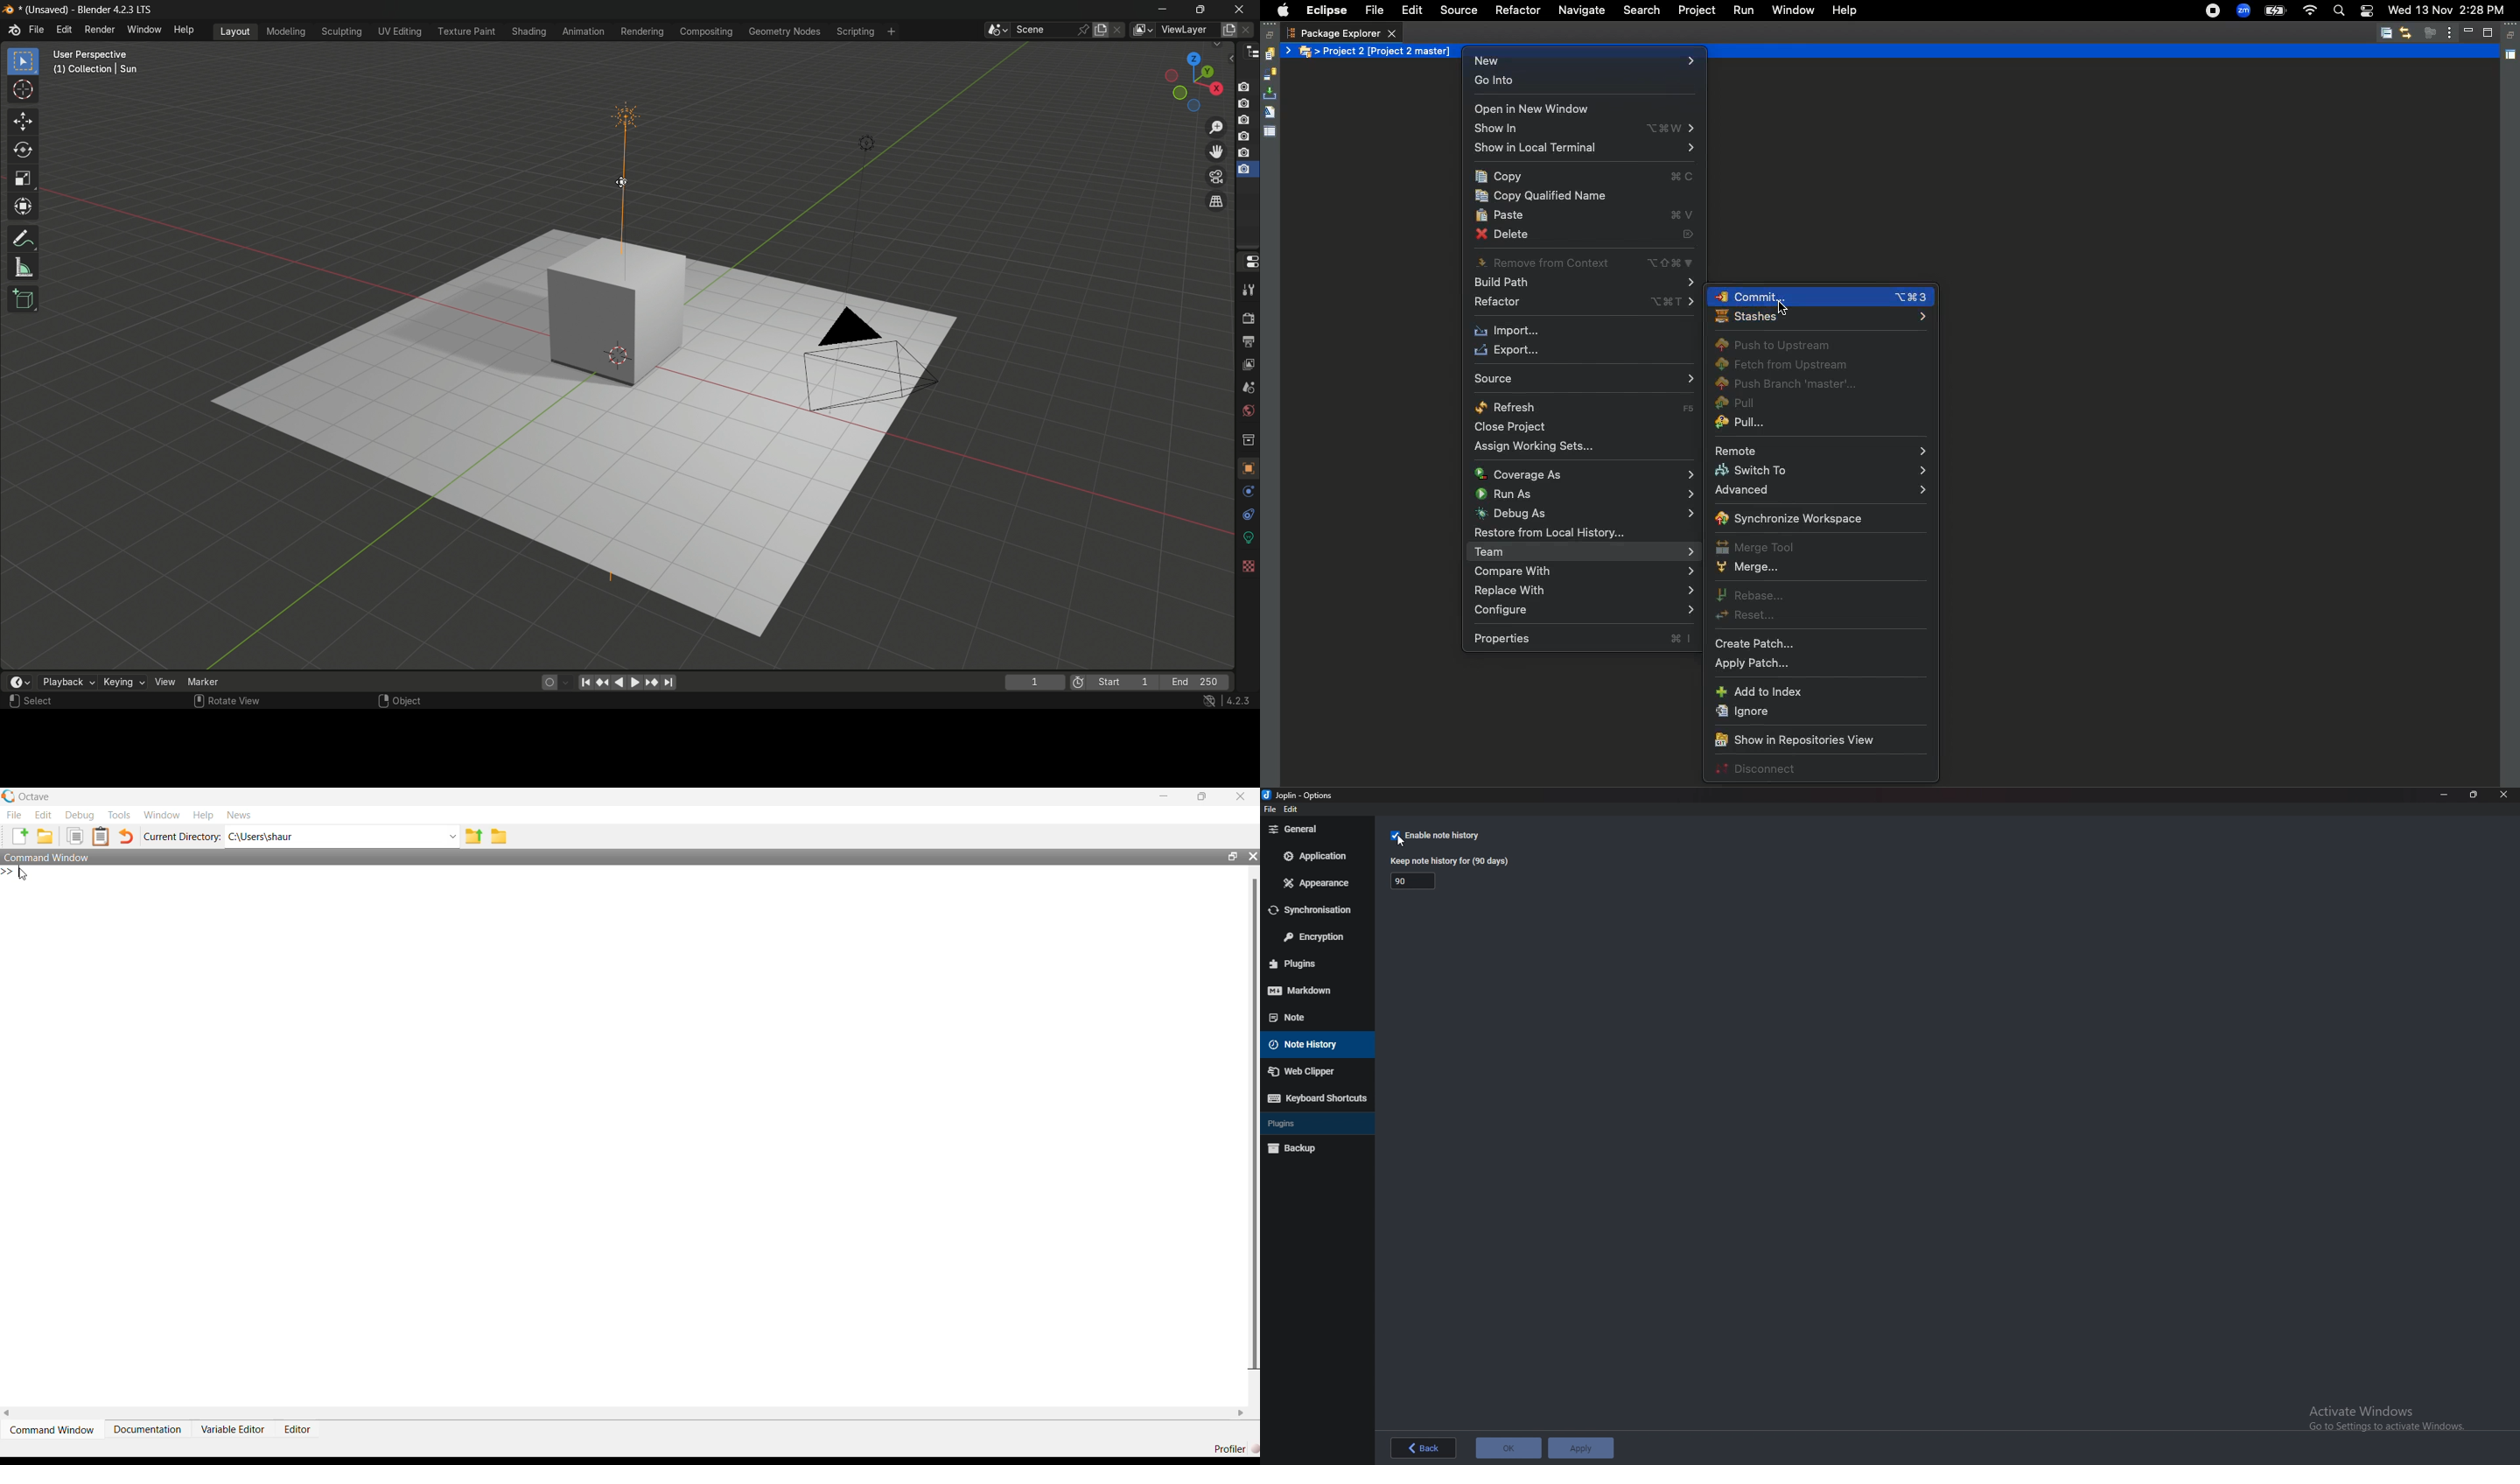  I want to click on object, so click(408, 701).